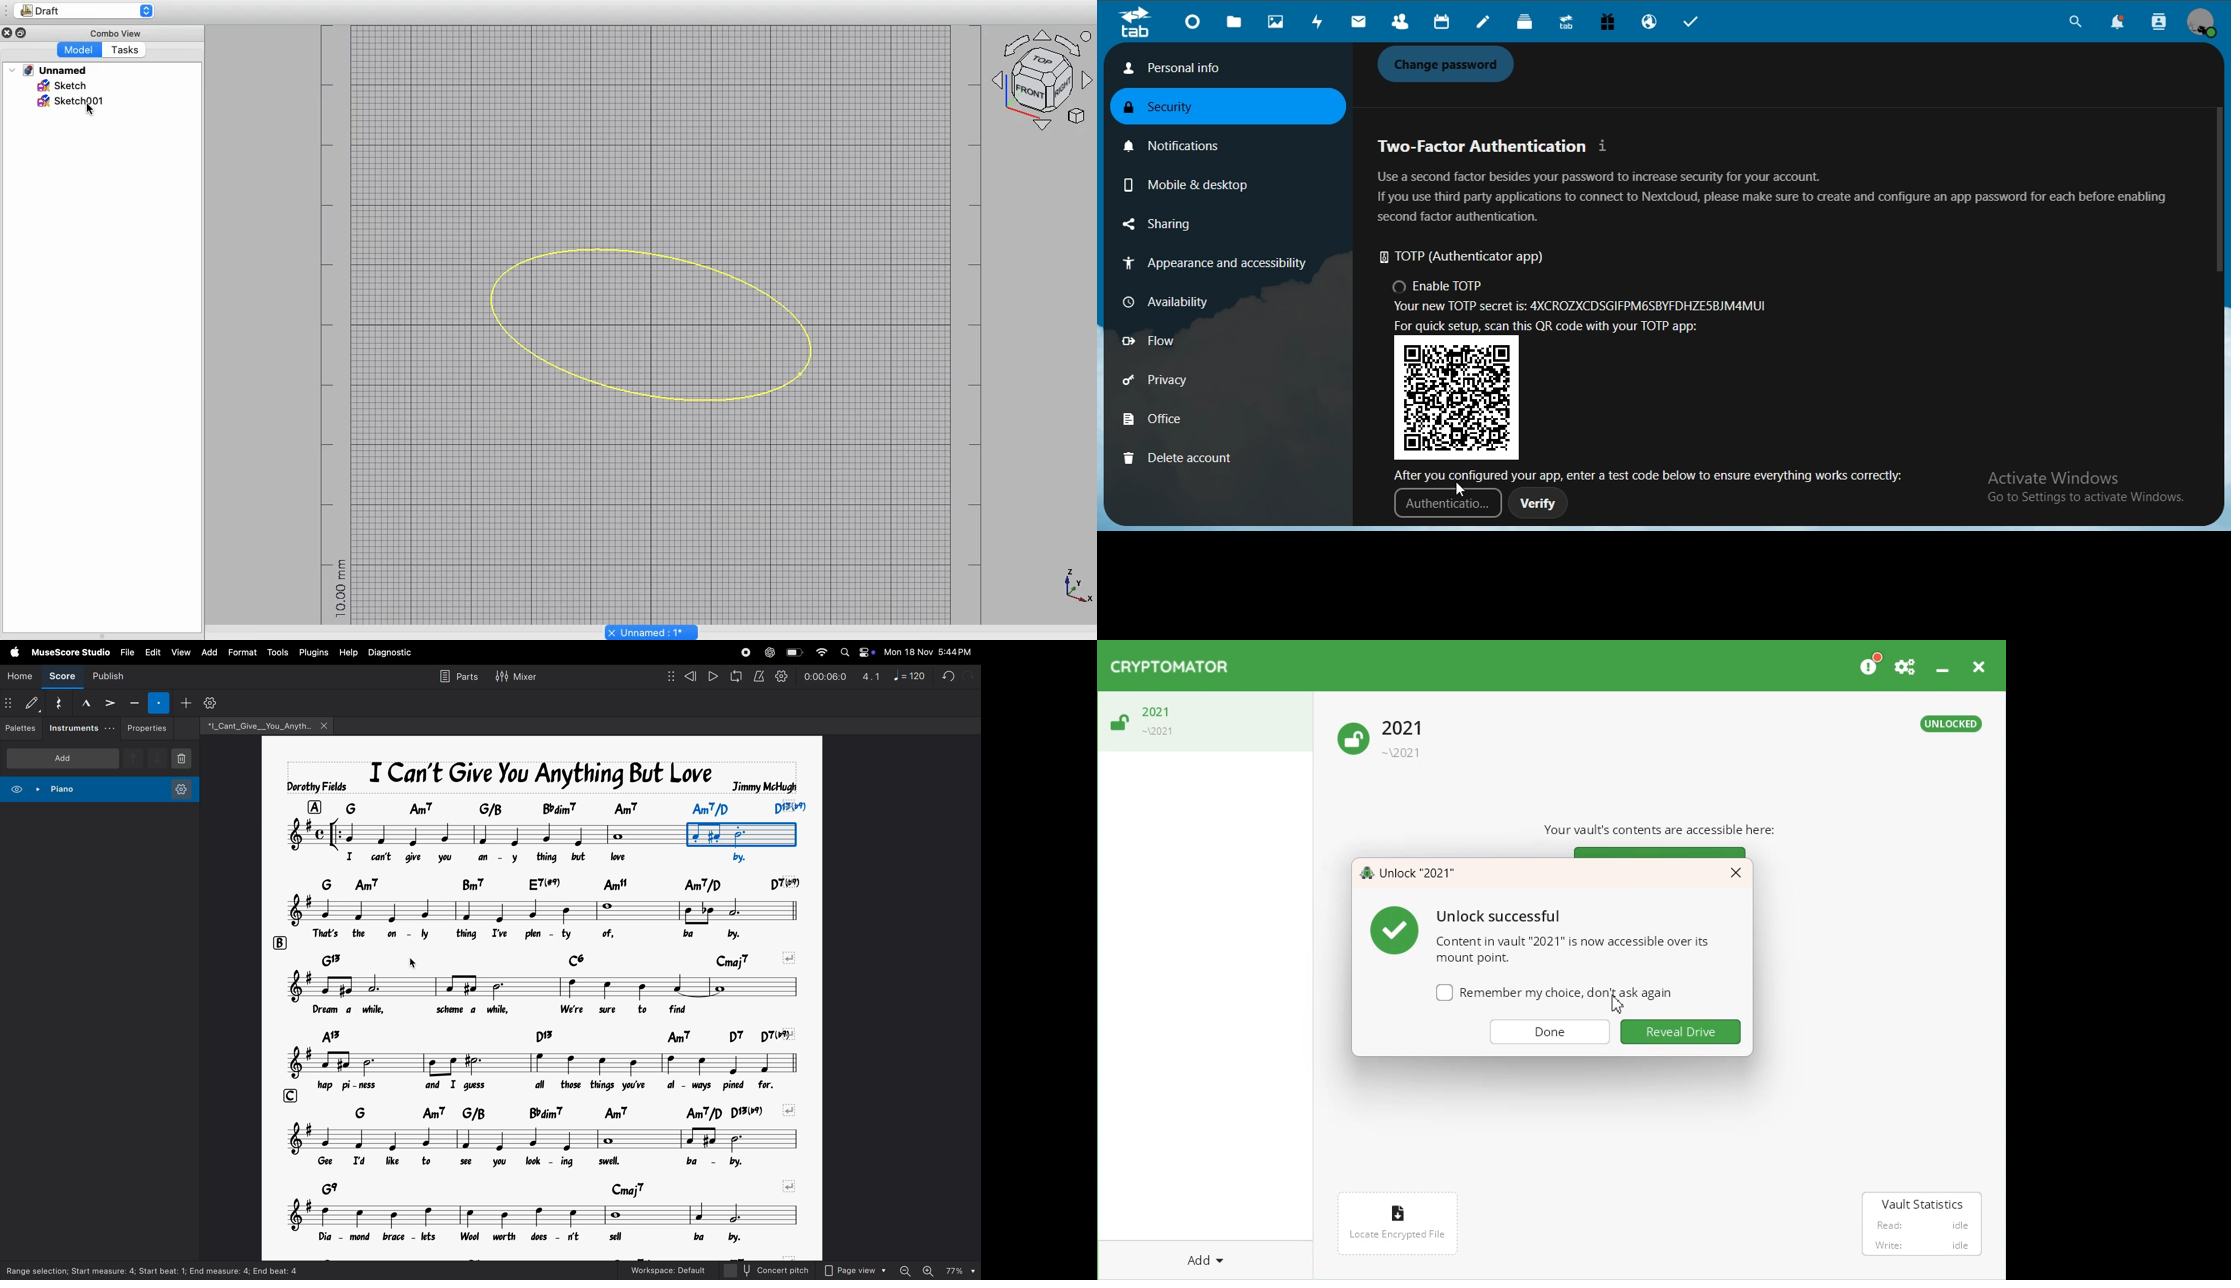 This screenshot has width=2240, height=1288. I want to click on row, so click(325, 884).